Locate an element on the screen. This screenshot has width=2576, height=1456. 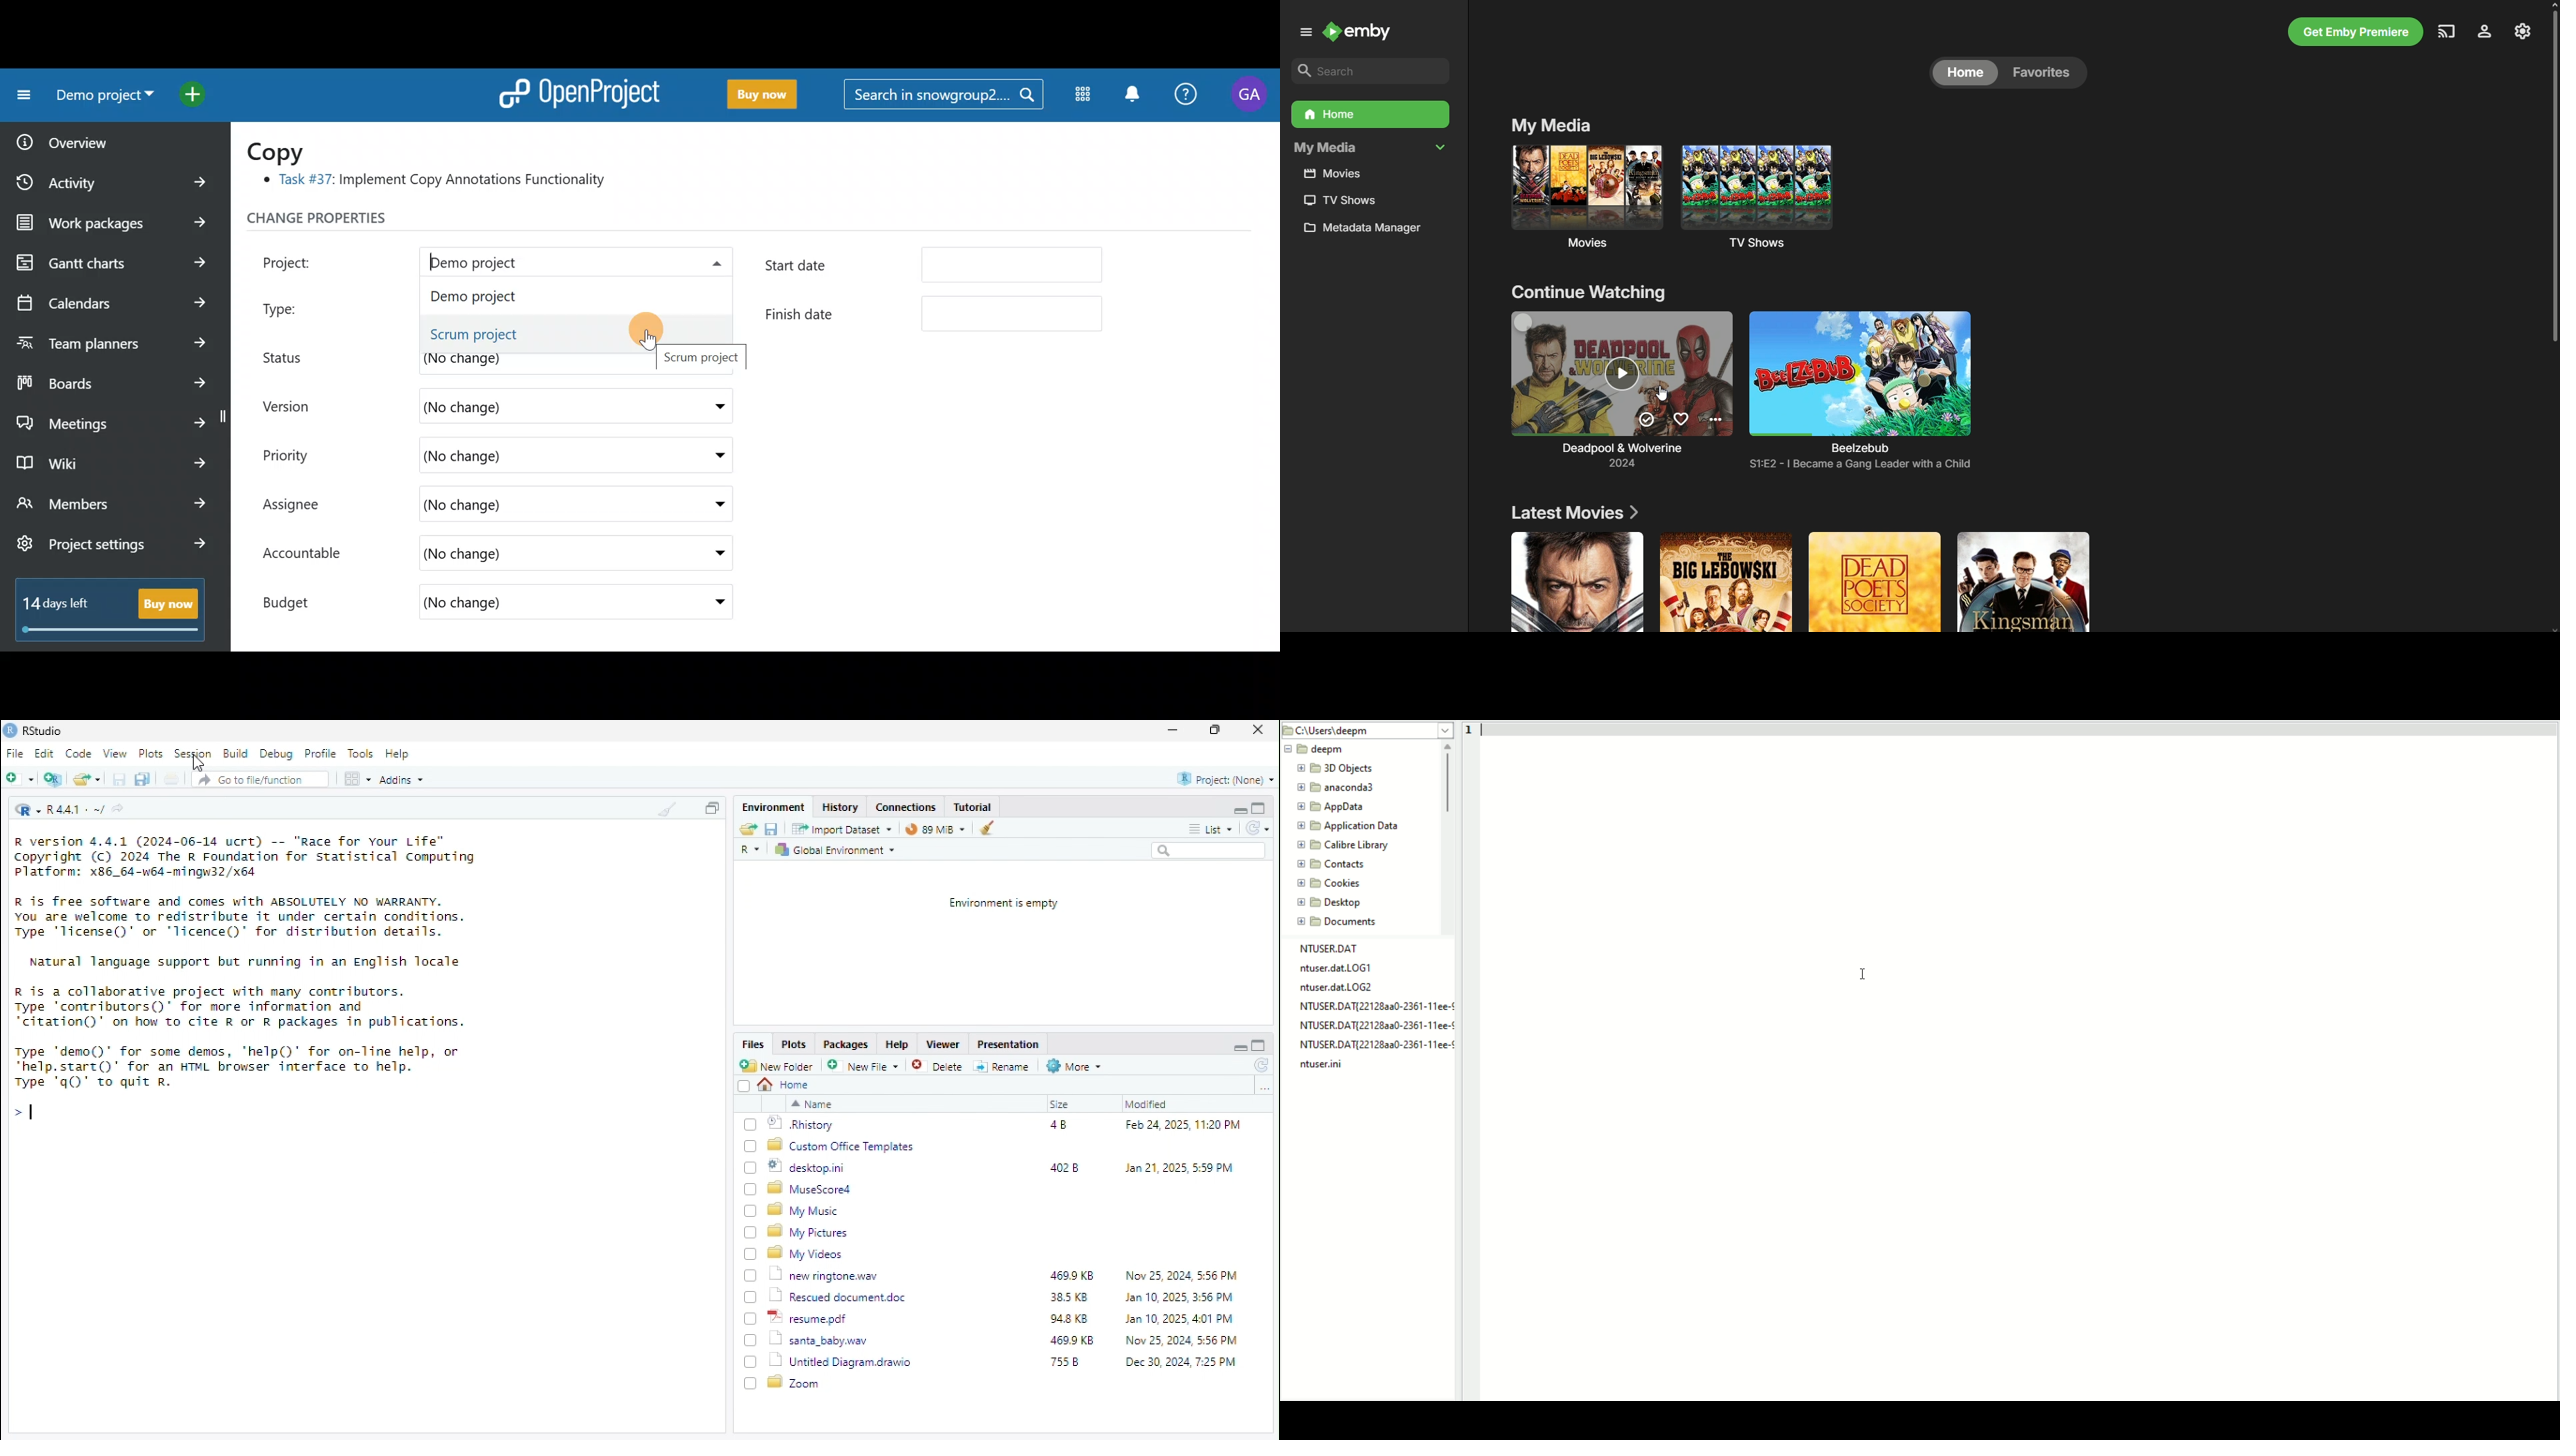
Rescued document.doc 38.5KB Jan 10,2025 3:56 PM is located at coordinates (1005, 1296).